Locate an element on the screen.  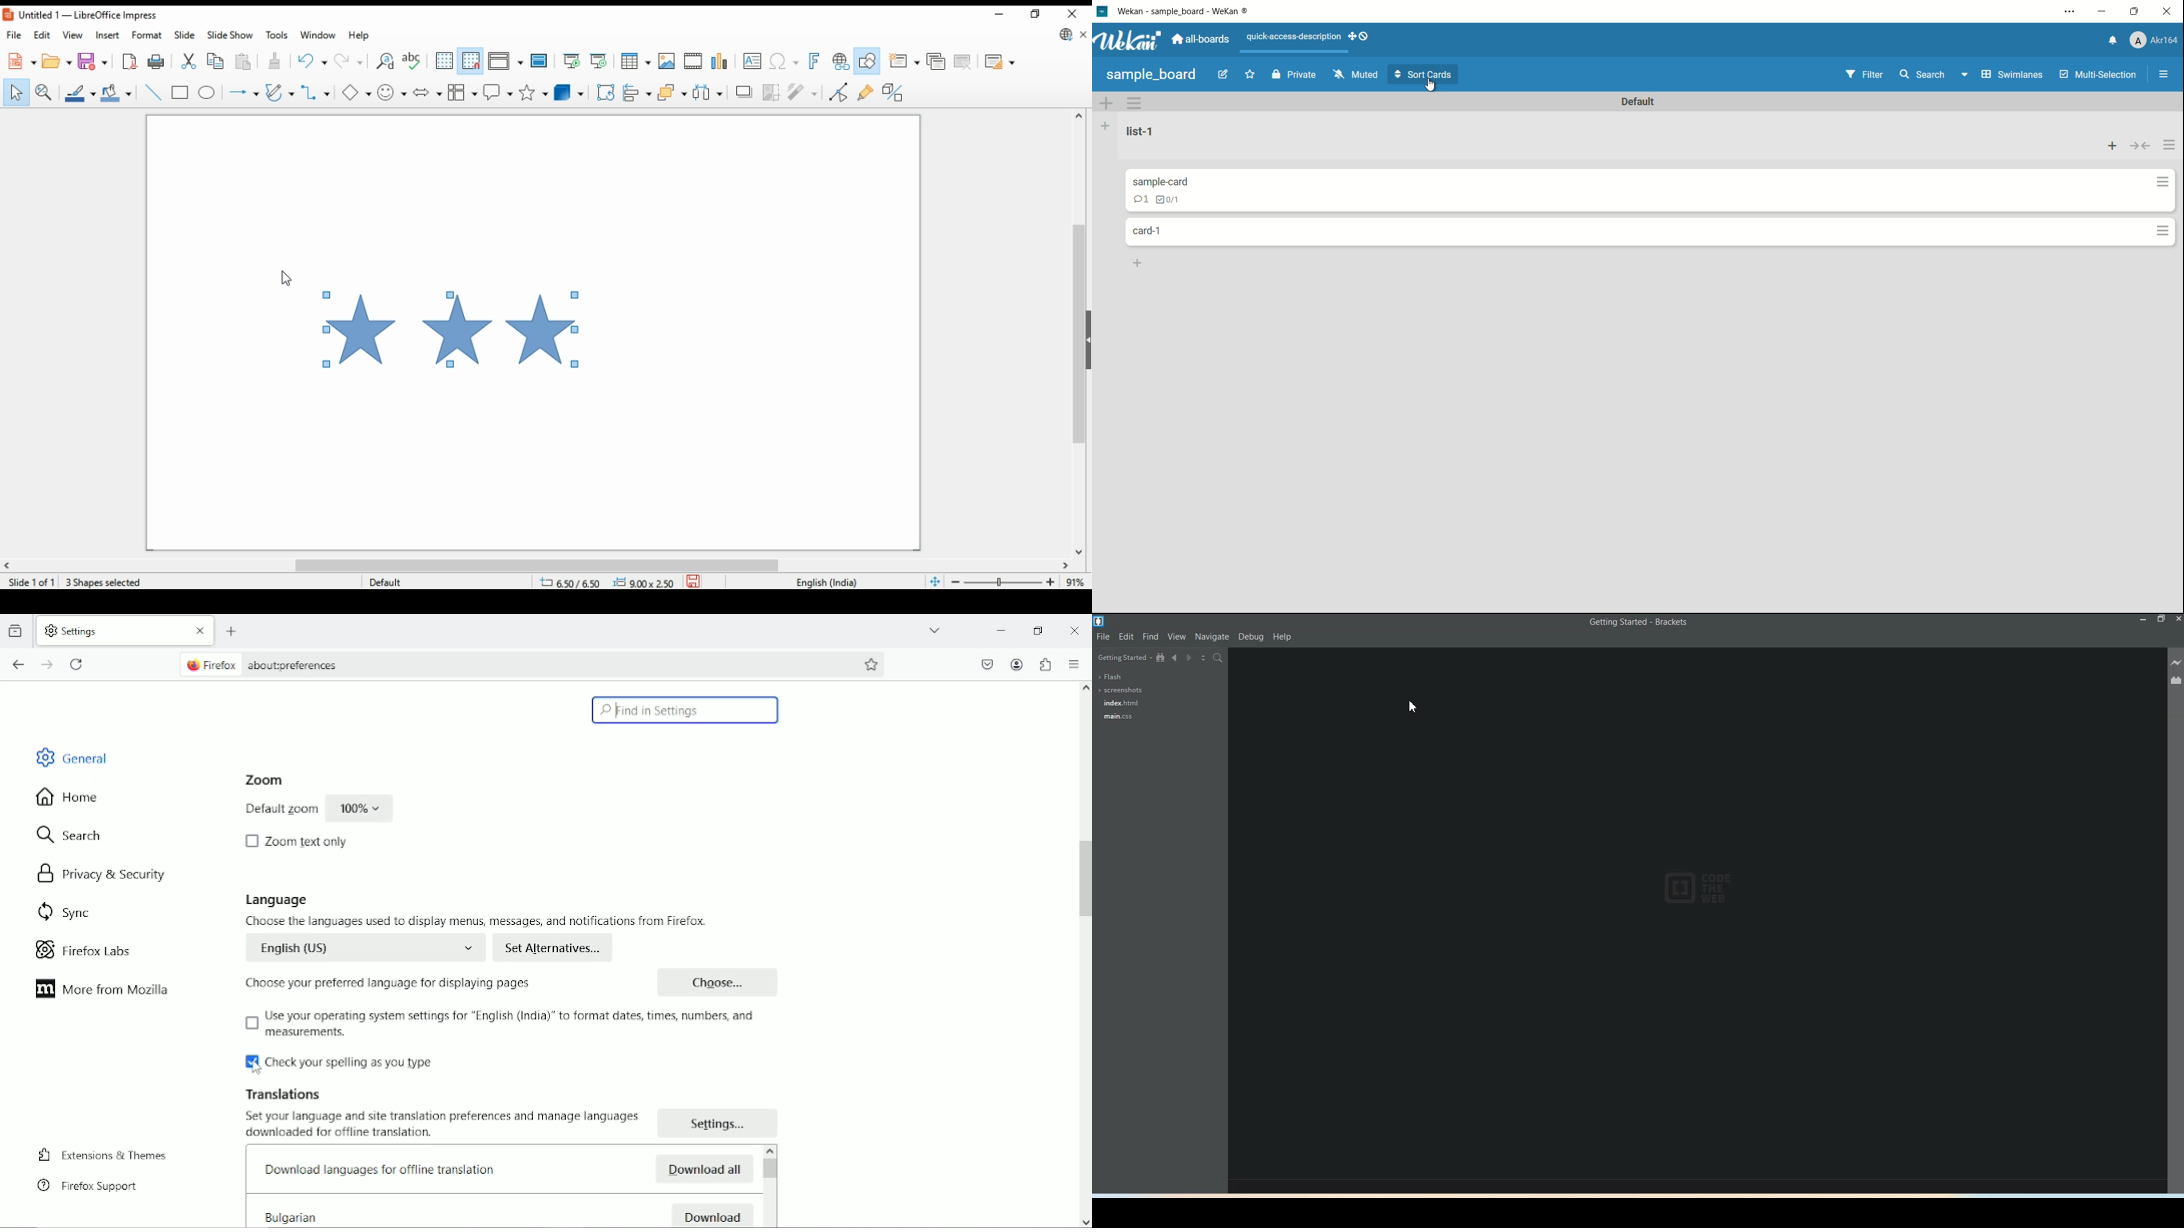
transformations is located at coordinates (606, 94).